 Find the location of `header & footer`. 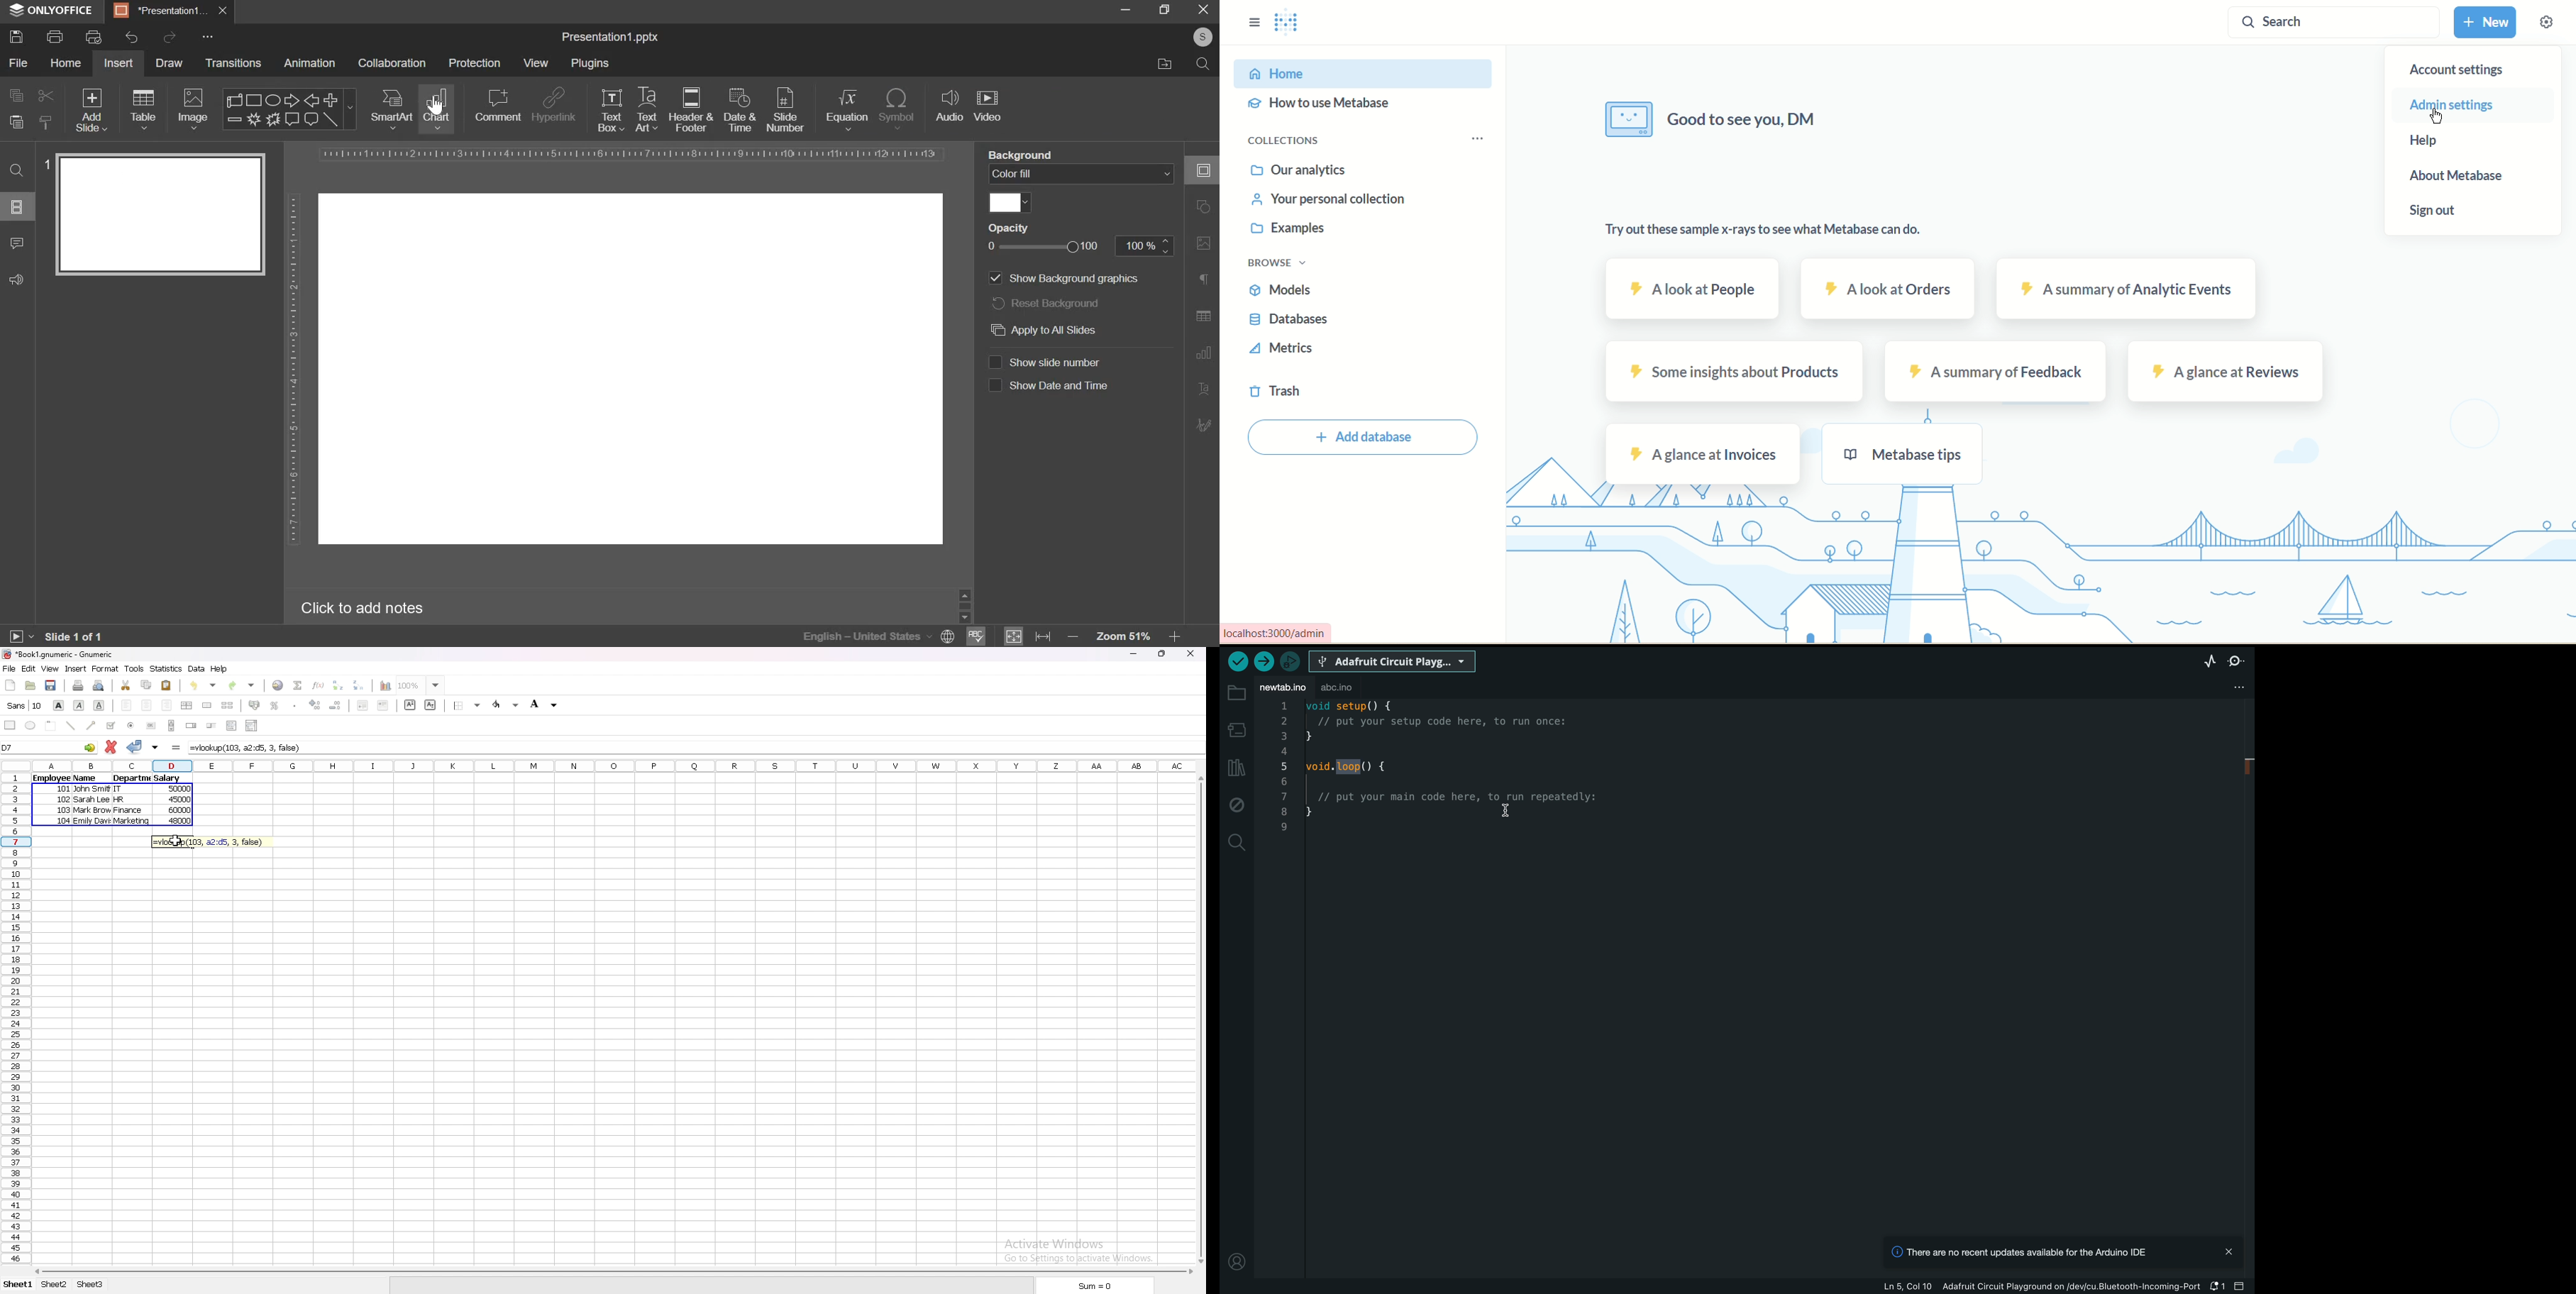

header & footer is located at coordinates (691, 110).